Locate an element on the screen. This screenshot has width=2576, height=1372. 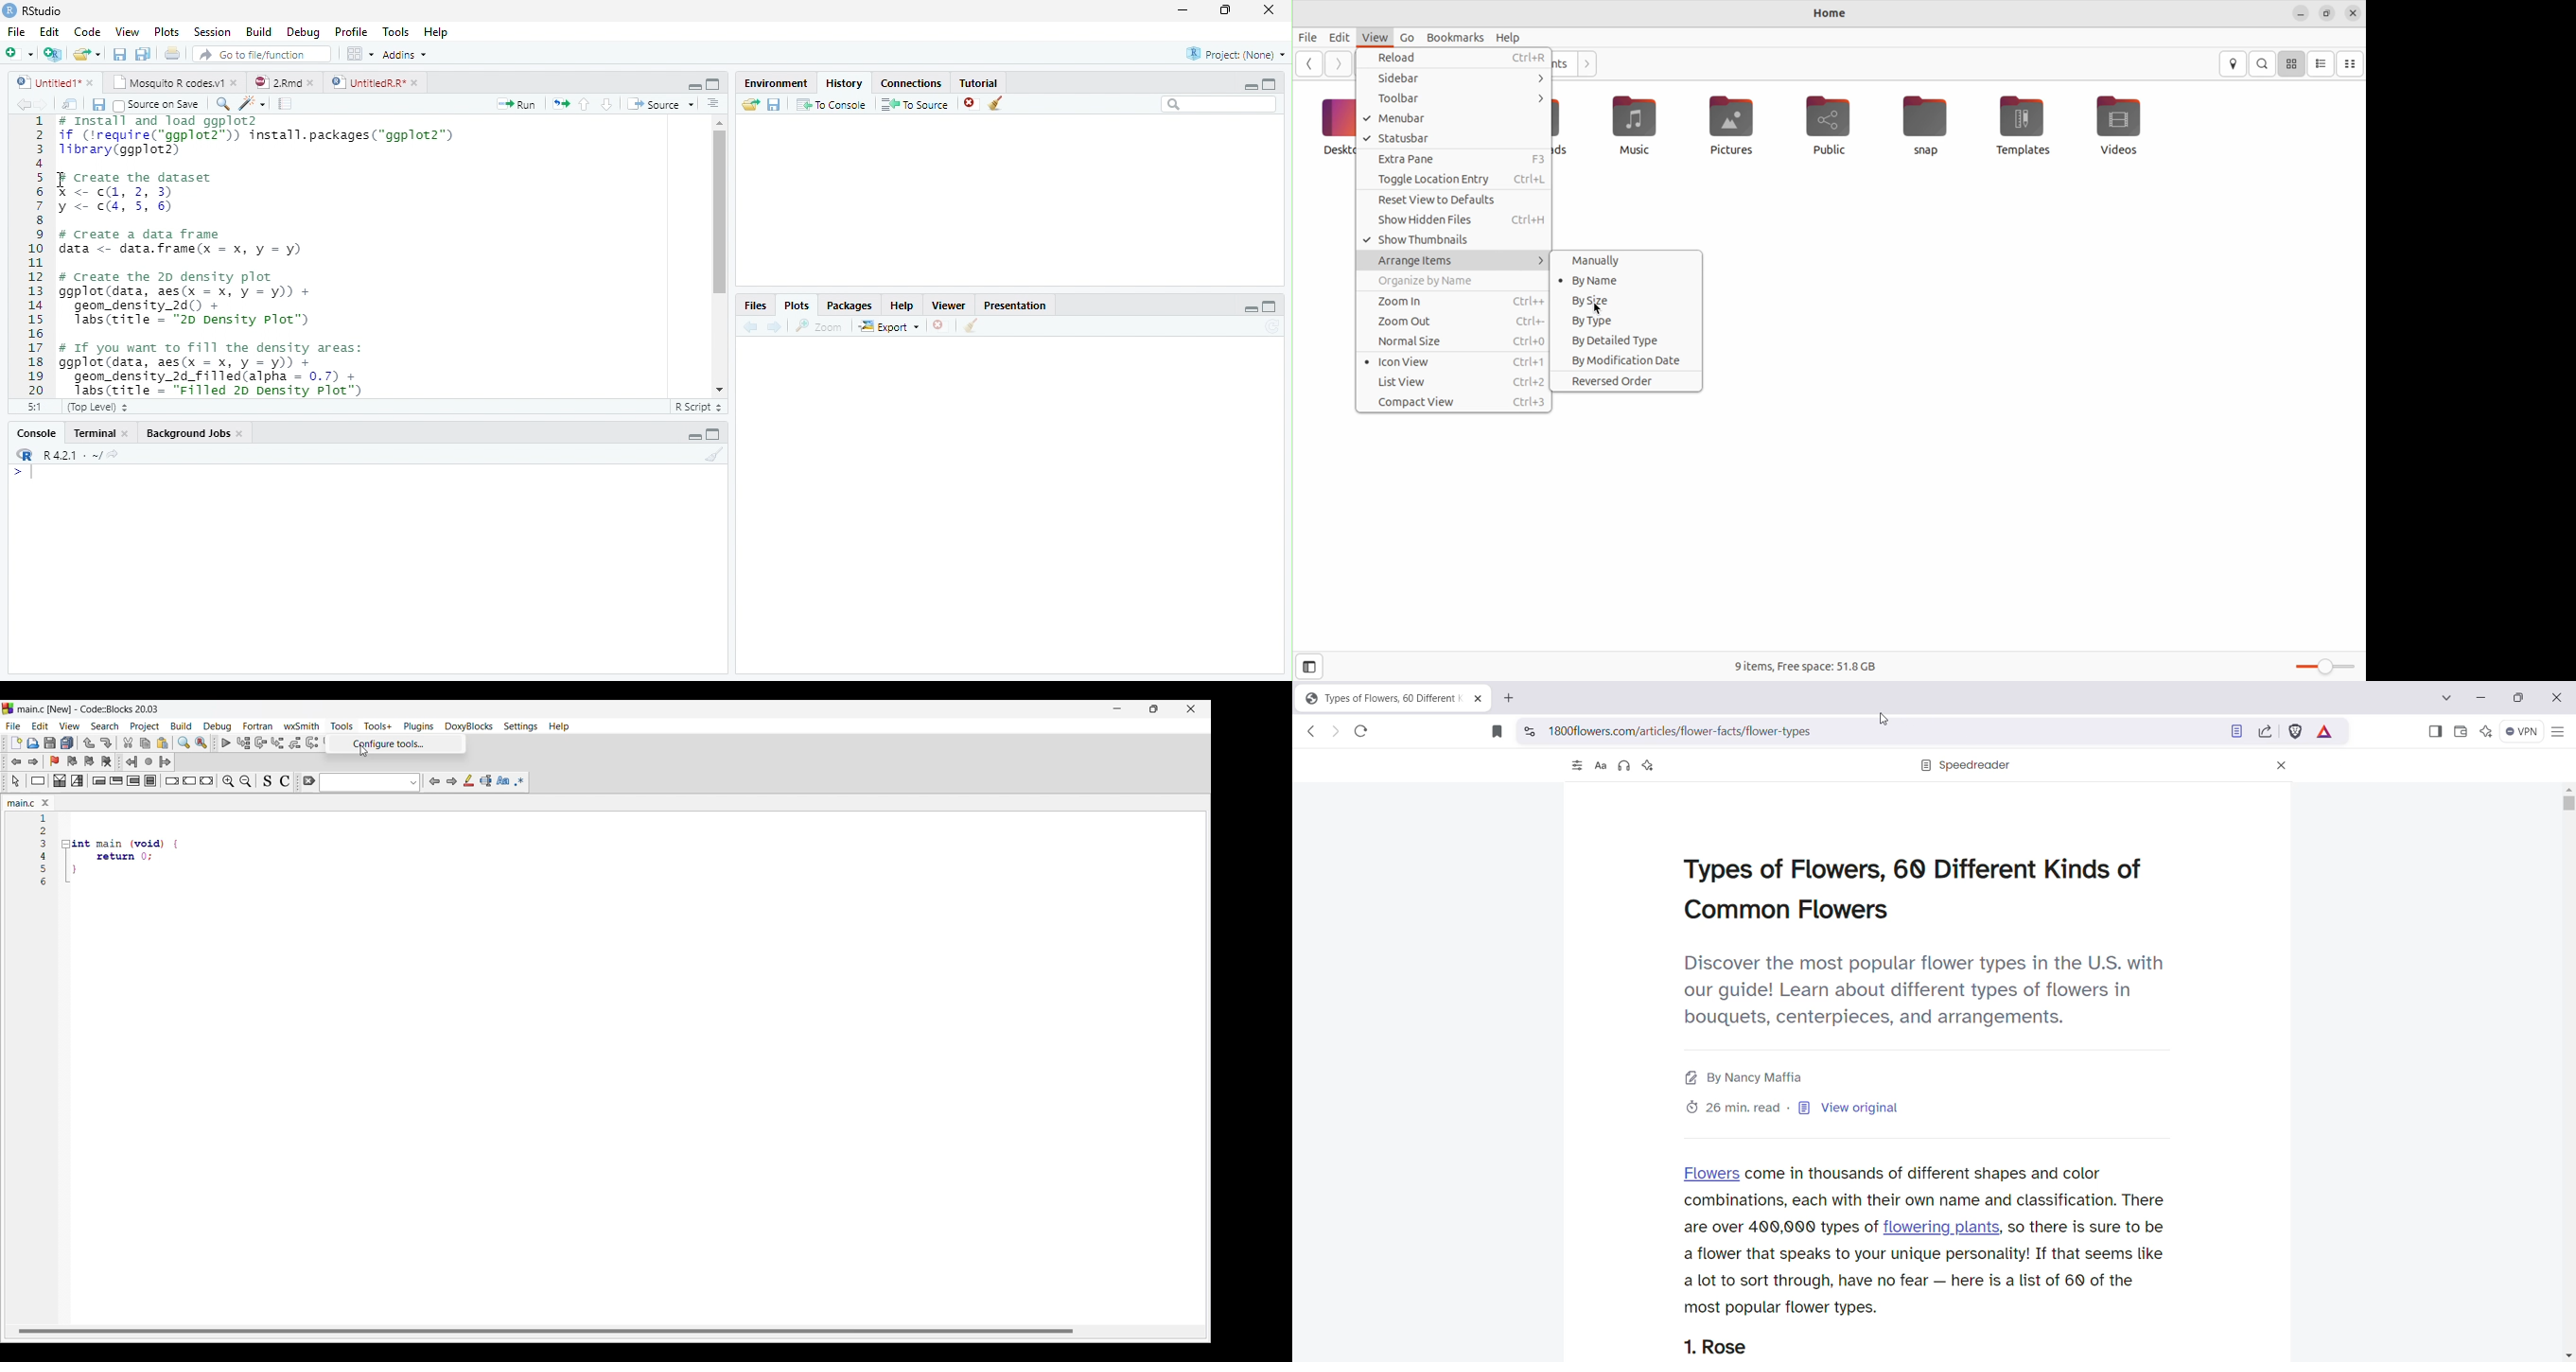
save all open document is located at coordinates (143, 53).